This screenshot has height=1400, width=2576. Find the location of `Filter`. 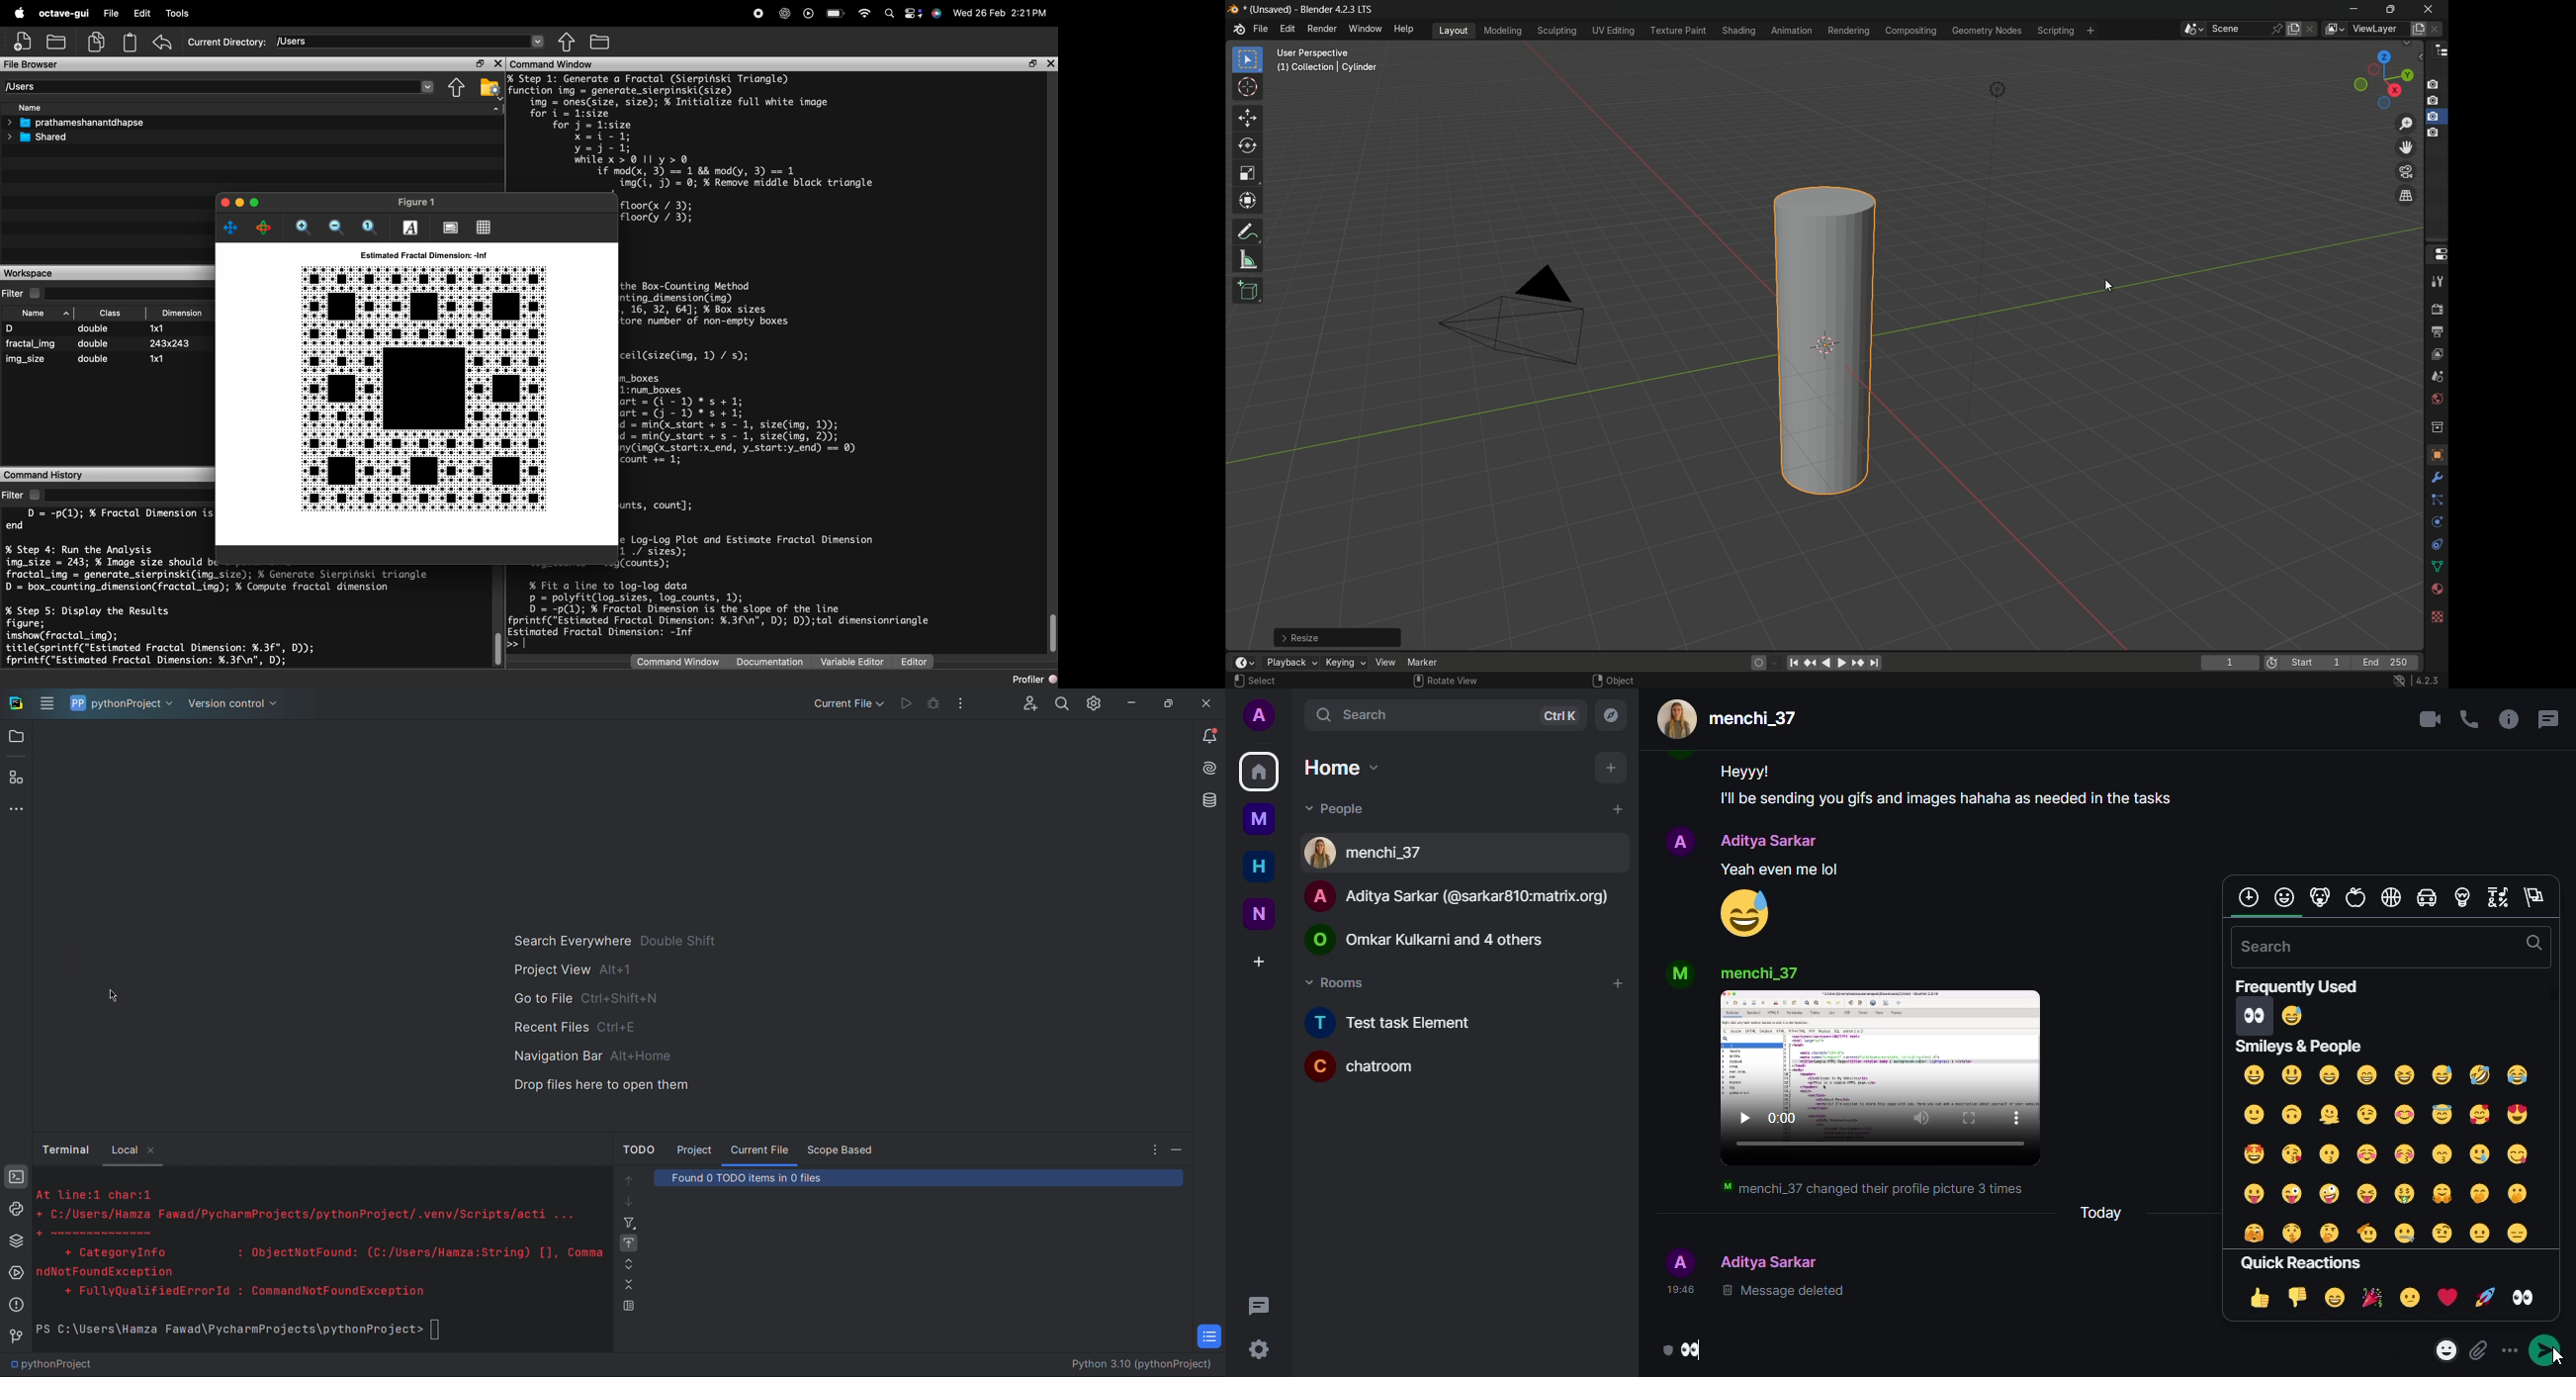

Filter is located at coordinates (20, 291).